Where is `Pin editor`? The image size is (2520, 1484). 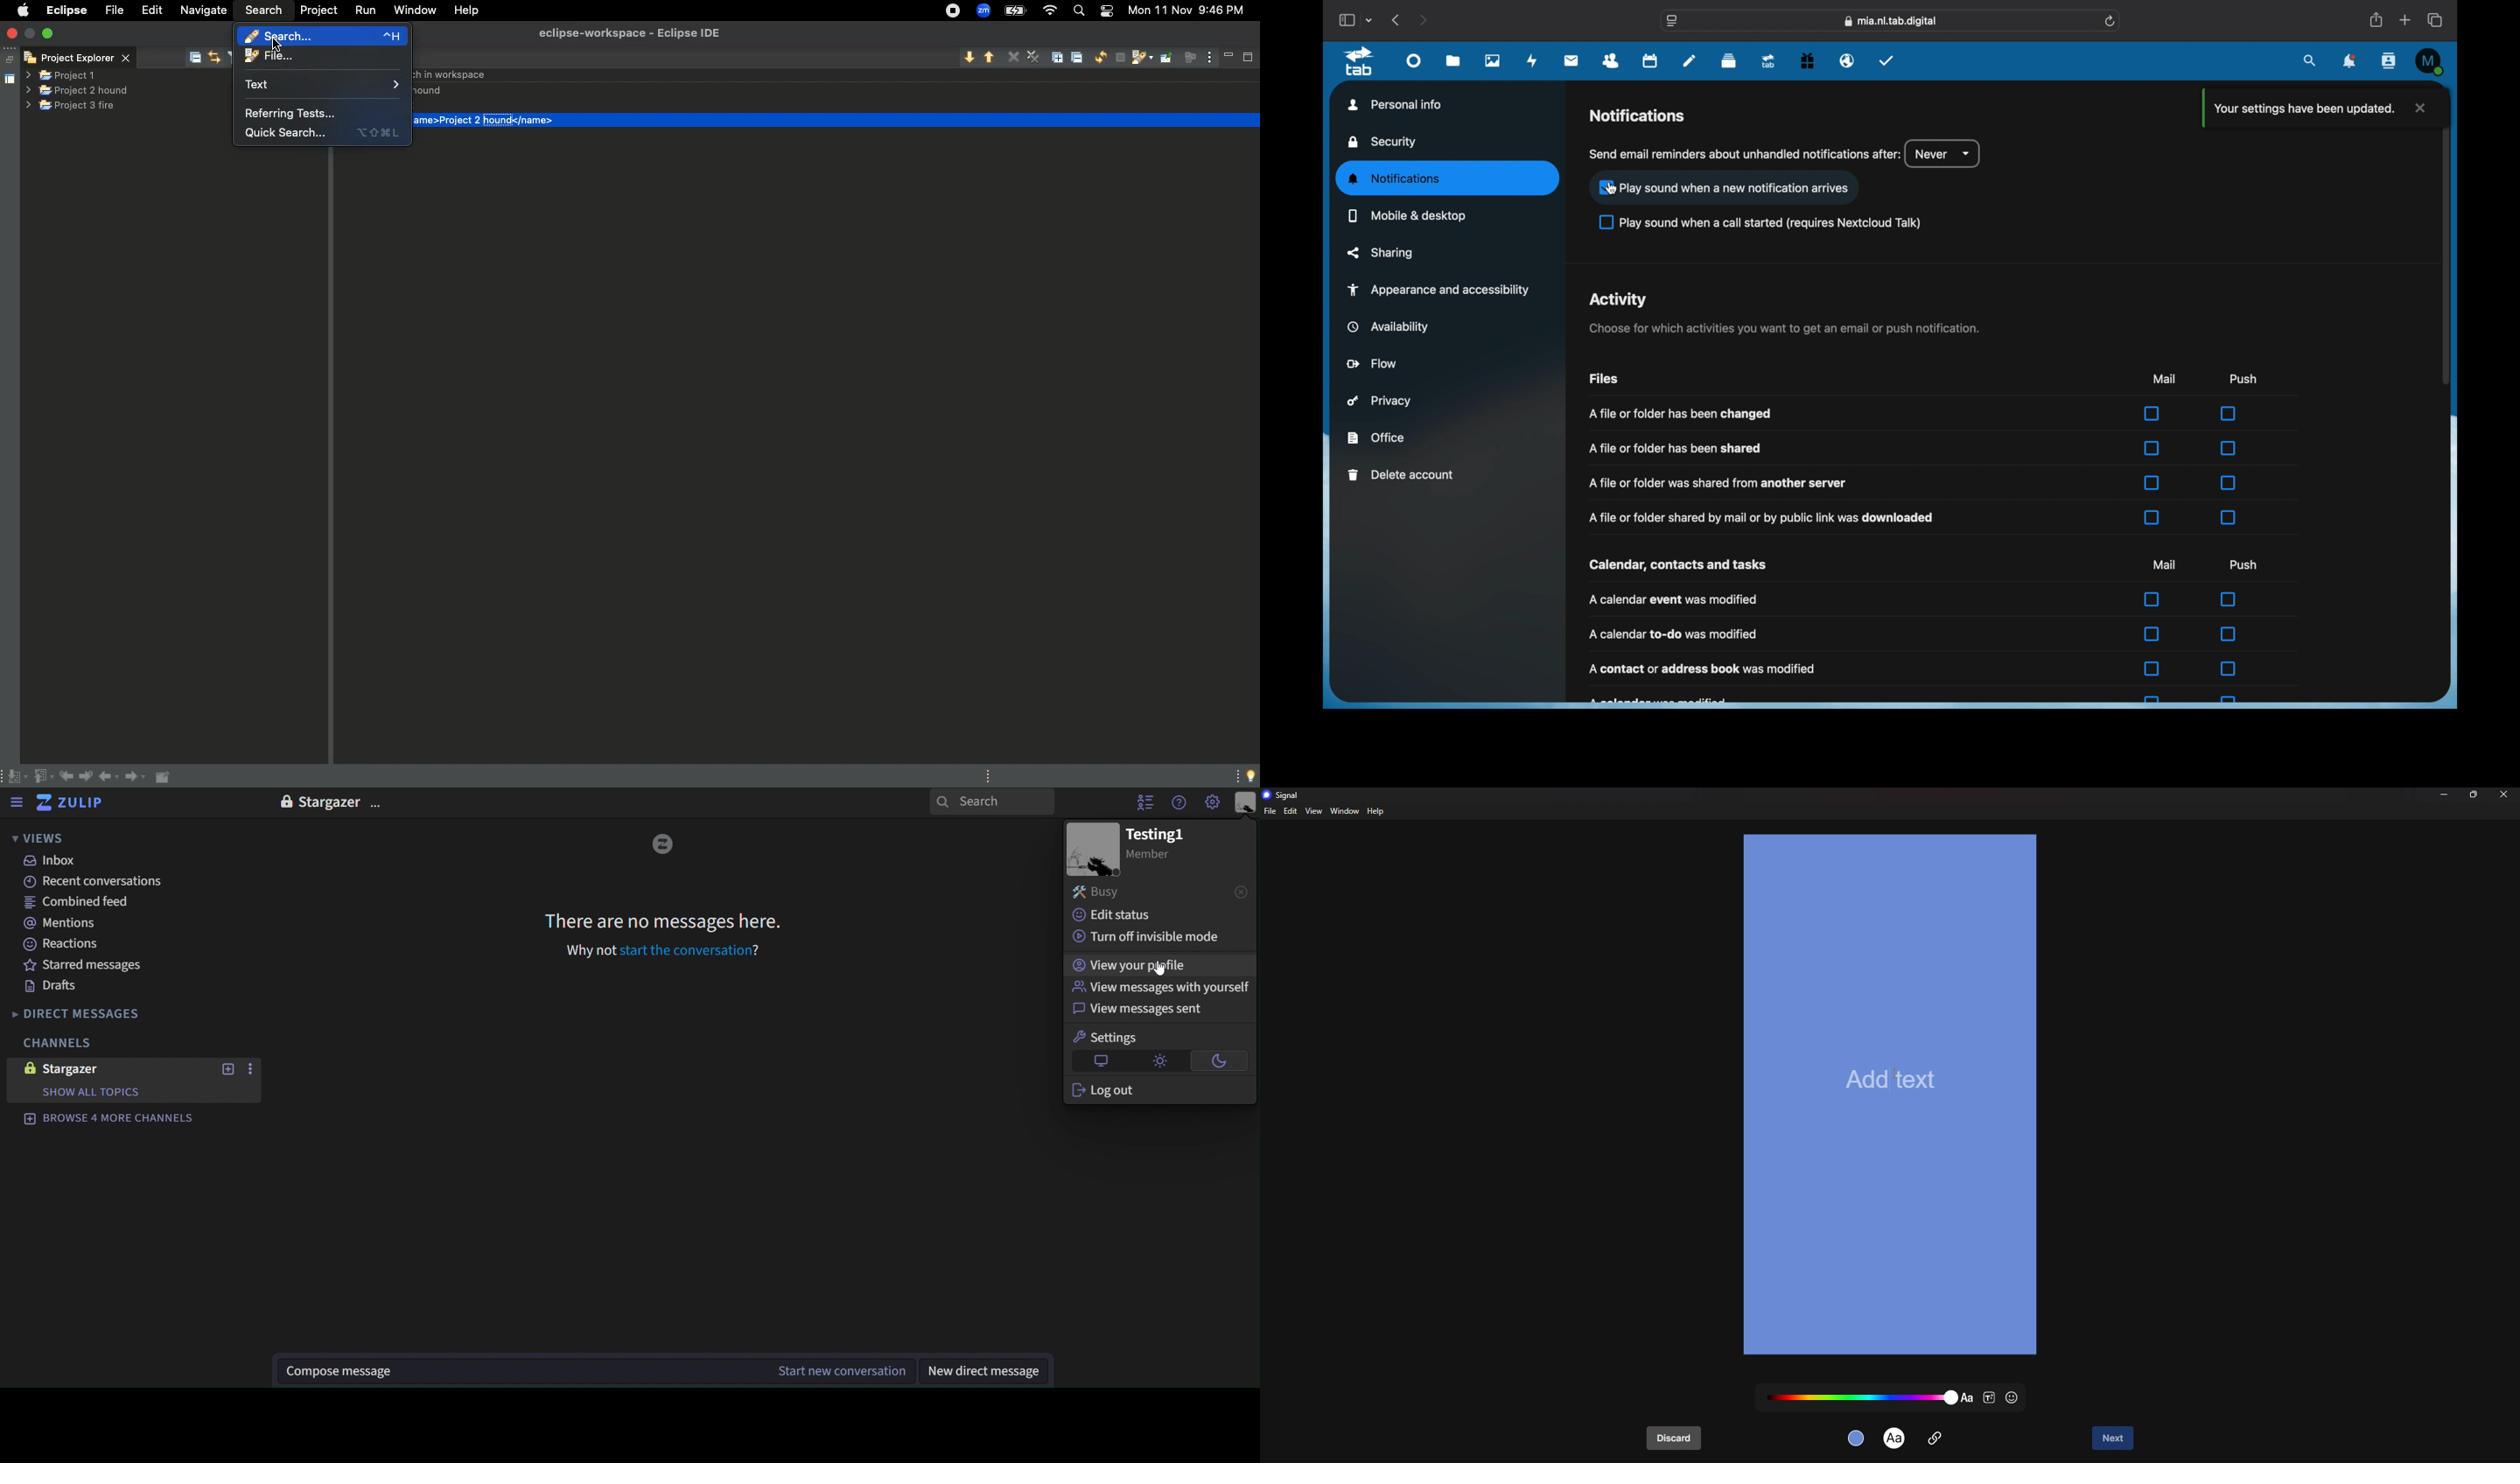
Pin editor is located at coordinates (164, 777).